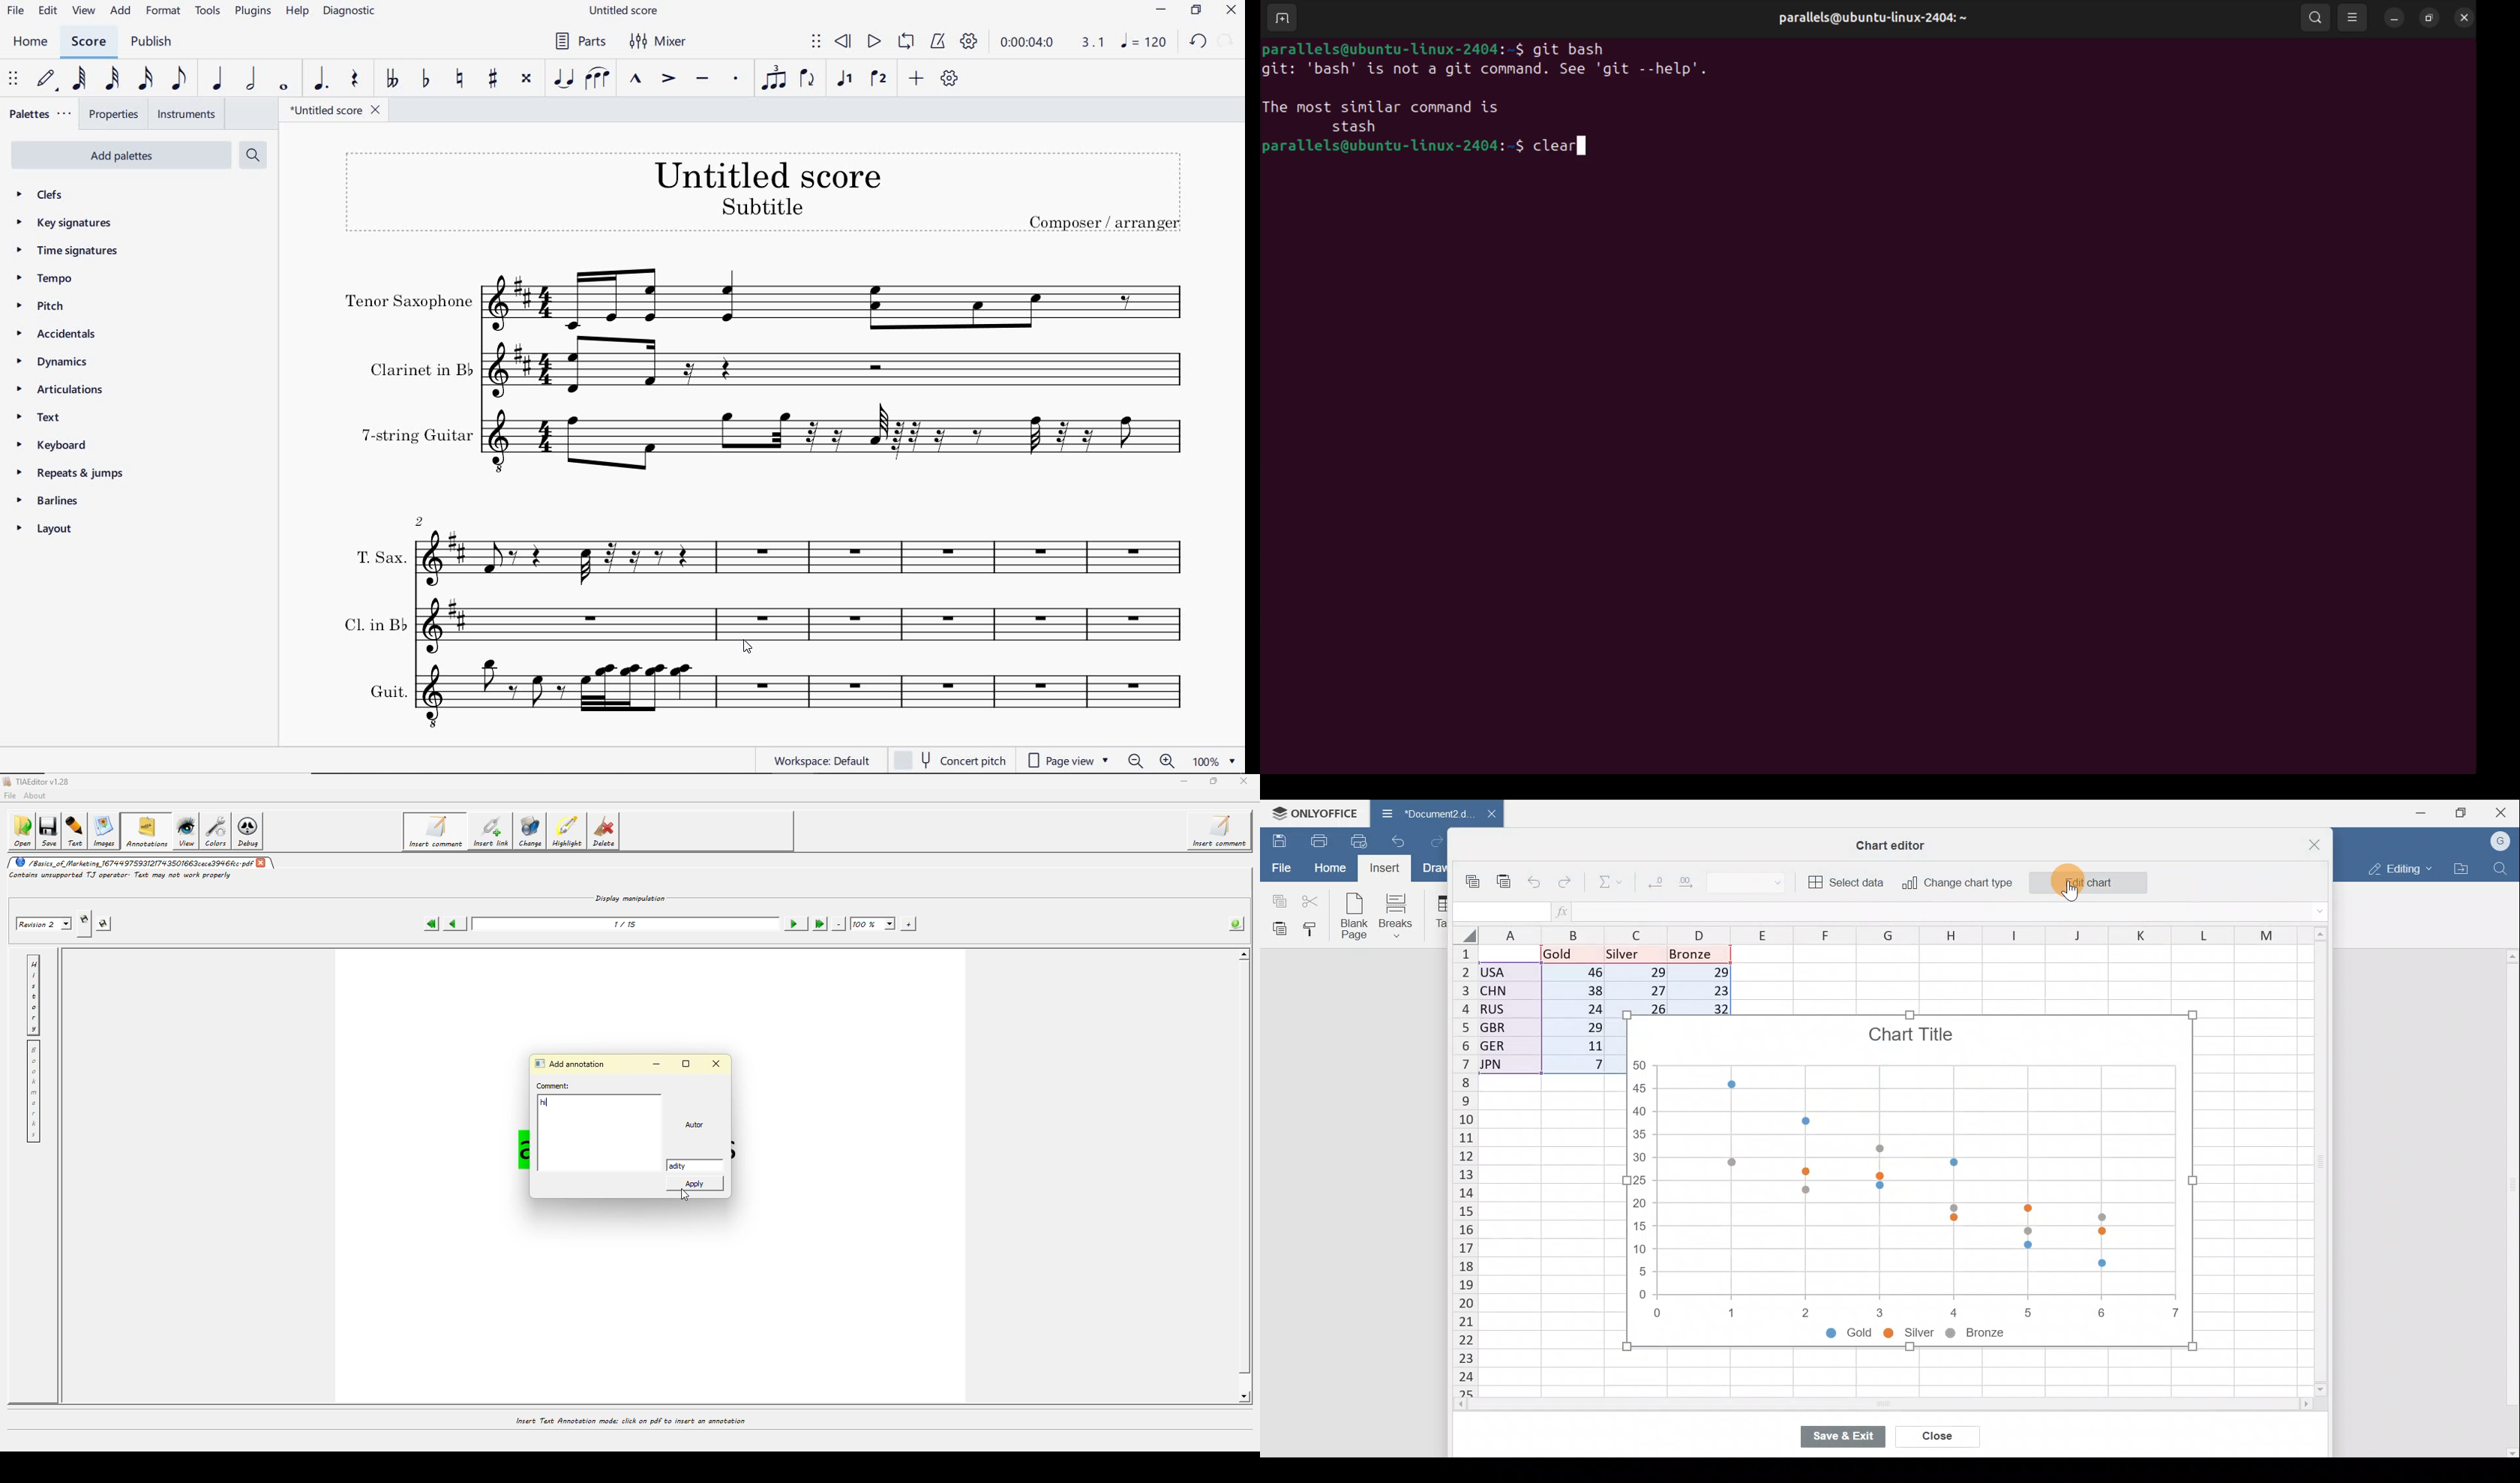 The image size is (2520, 1484). Describe the element at coordinates (2397, 869) in the screenshot. I see `Editing mode` at that location.